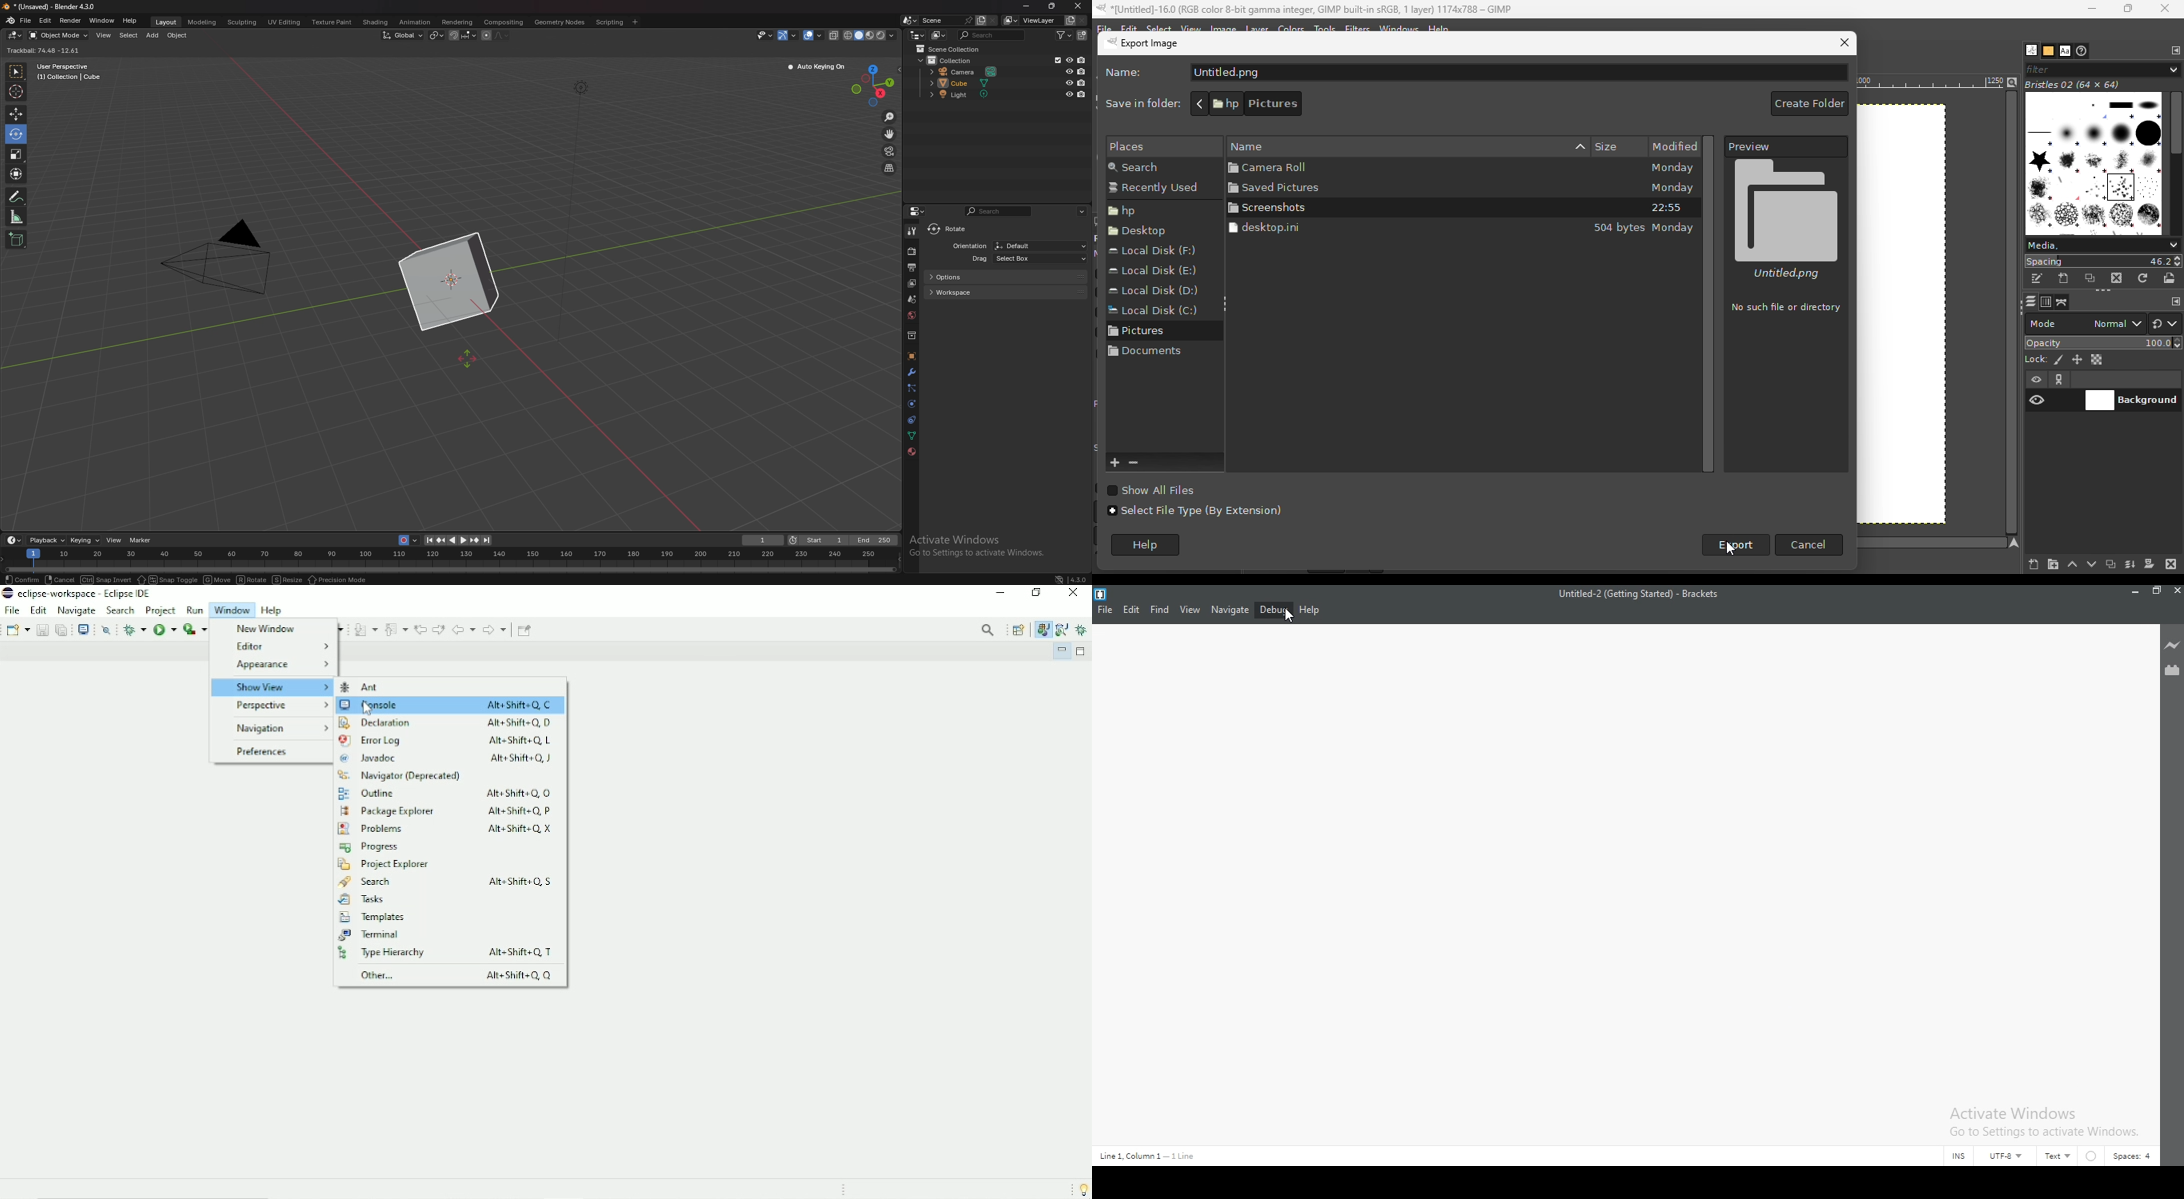 The height and width of the screenshot is (1204, 2184). What do you see at coordinates (474, 541) in the screenshot?
I see `jump to key frame` at bounding box center [474, 541].